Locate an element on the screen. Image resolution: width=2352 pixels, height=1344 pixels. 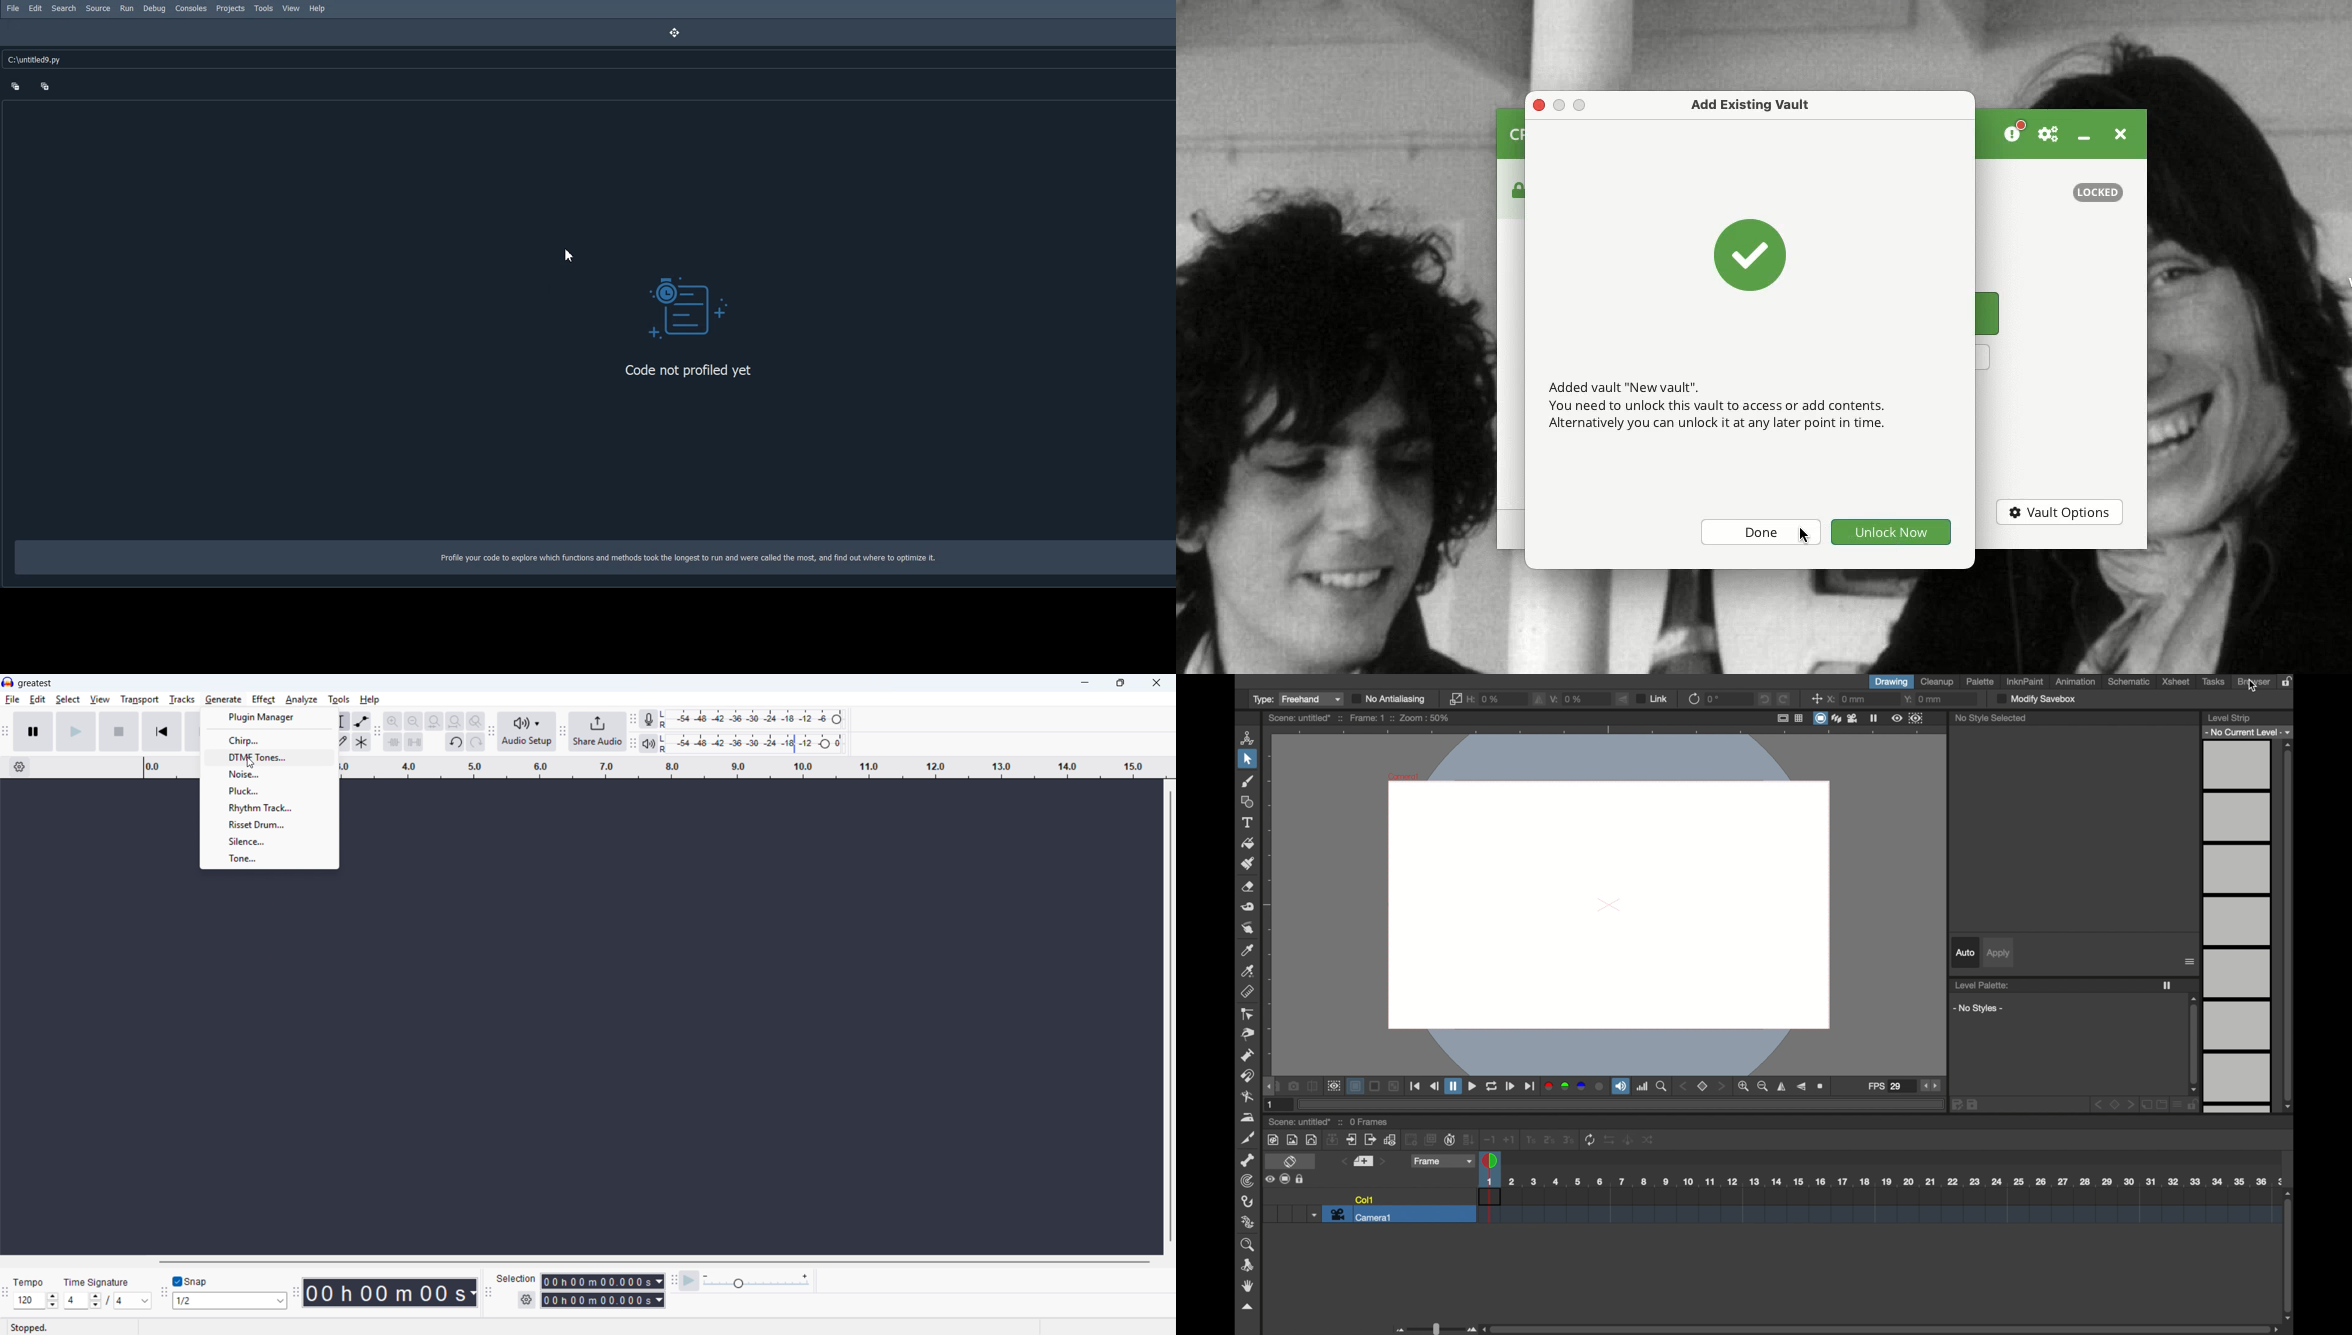
edit is located at coordinates (38, 700).